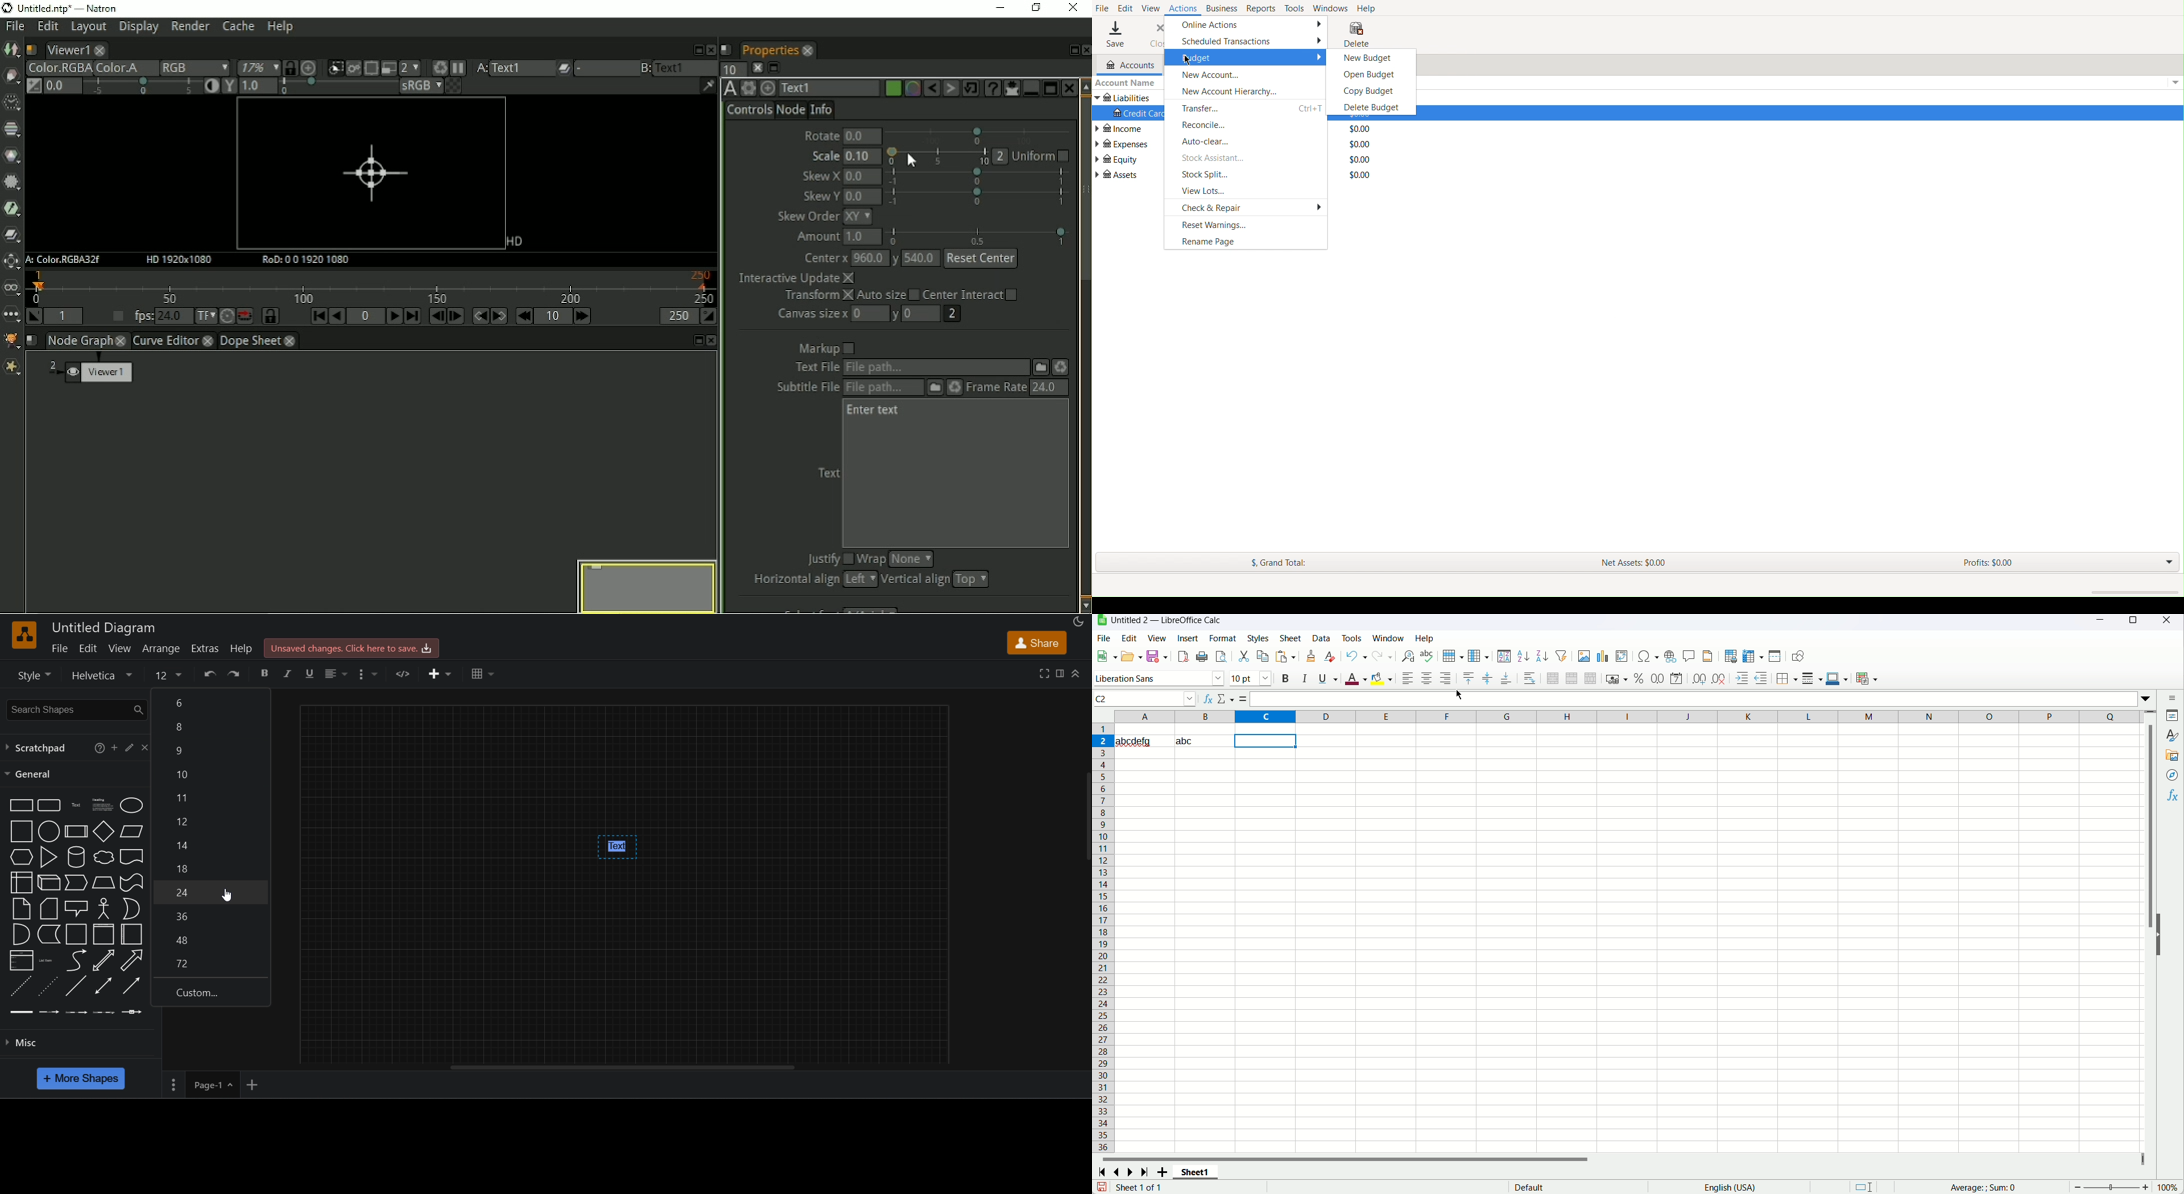  Describe the element at coordinates (210, 821) in the screenshot. I see `2` at that location.